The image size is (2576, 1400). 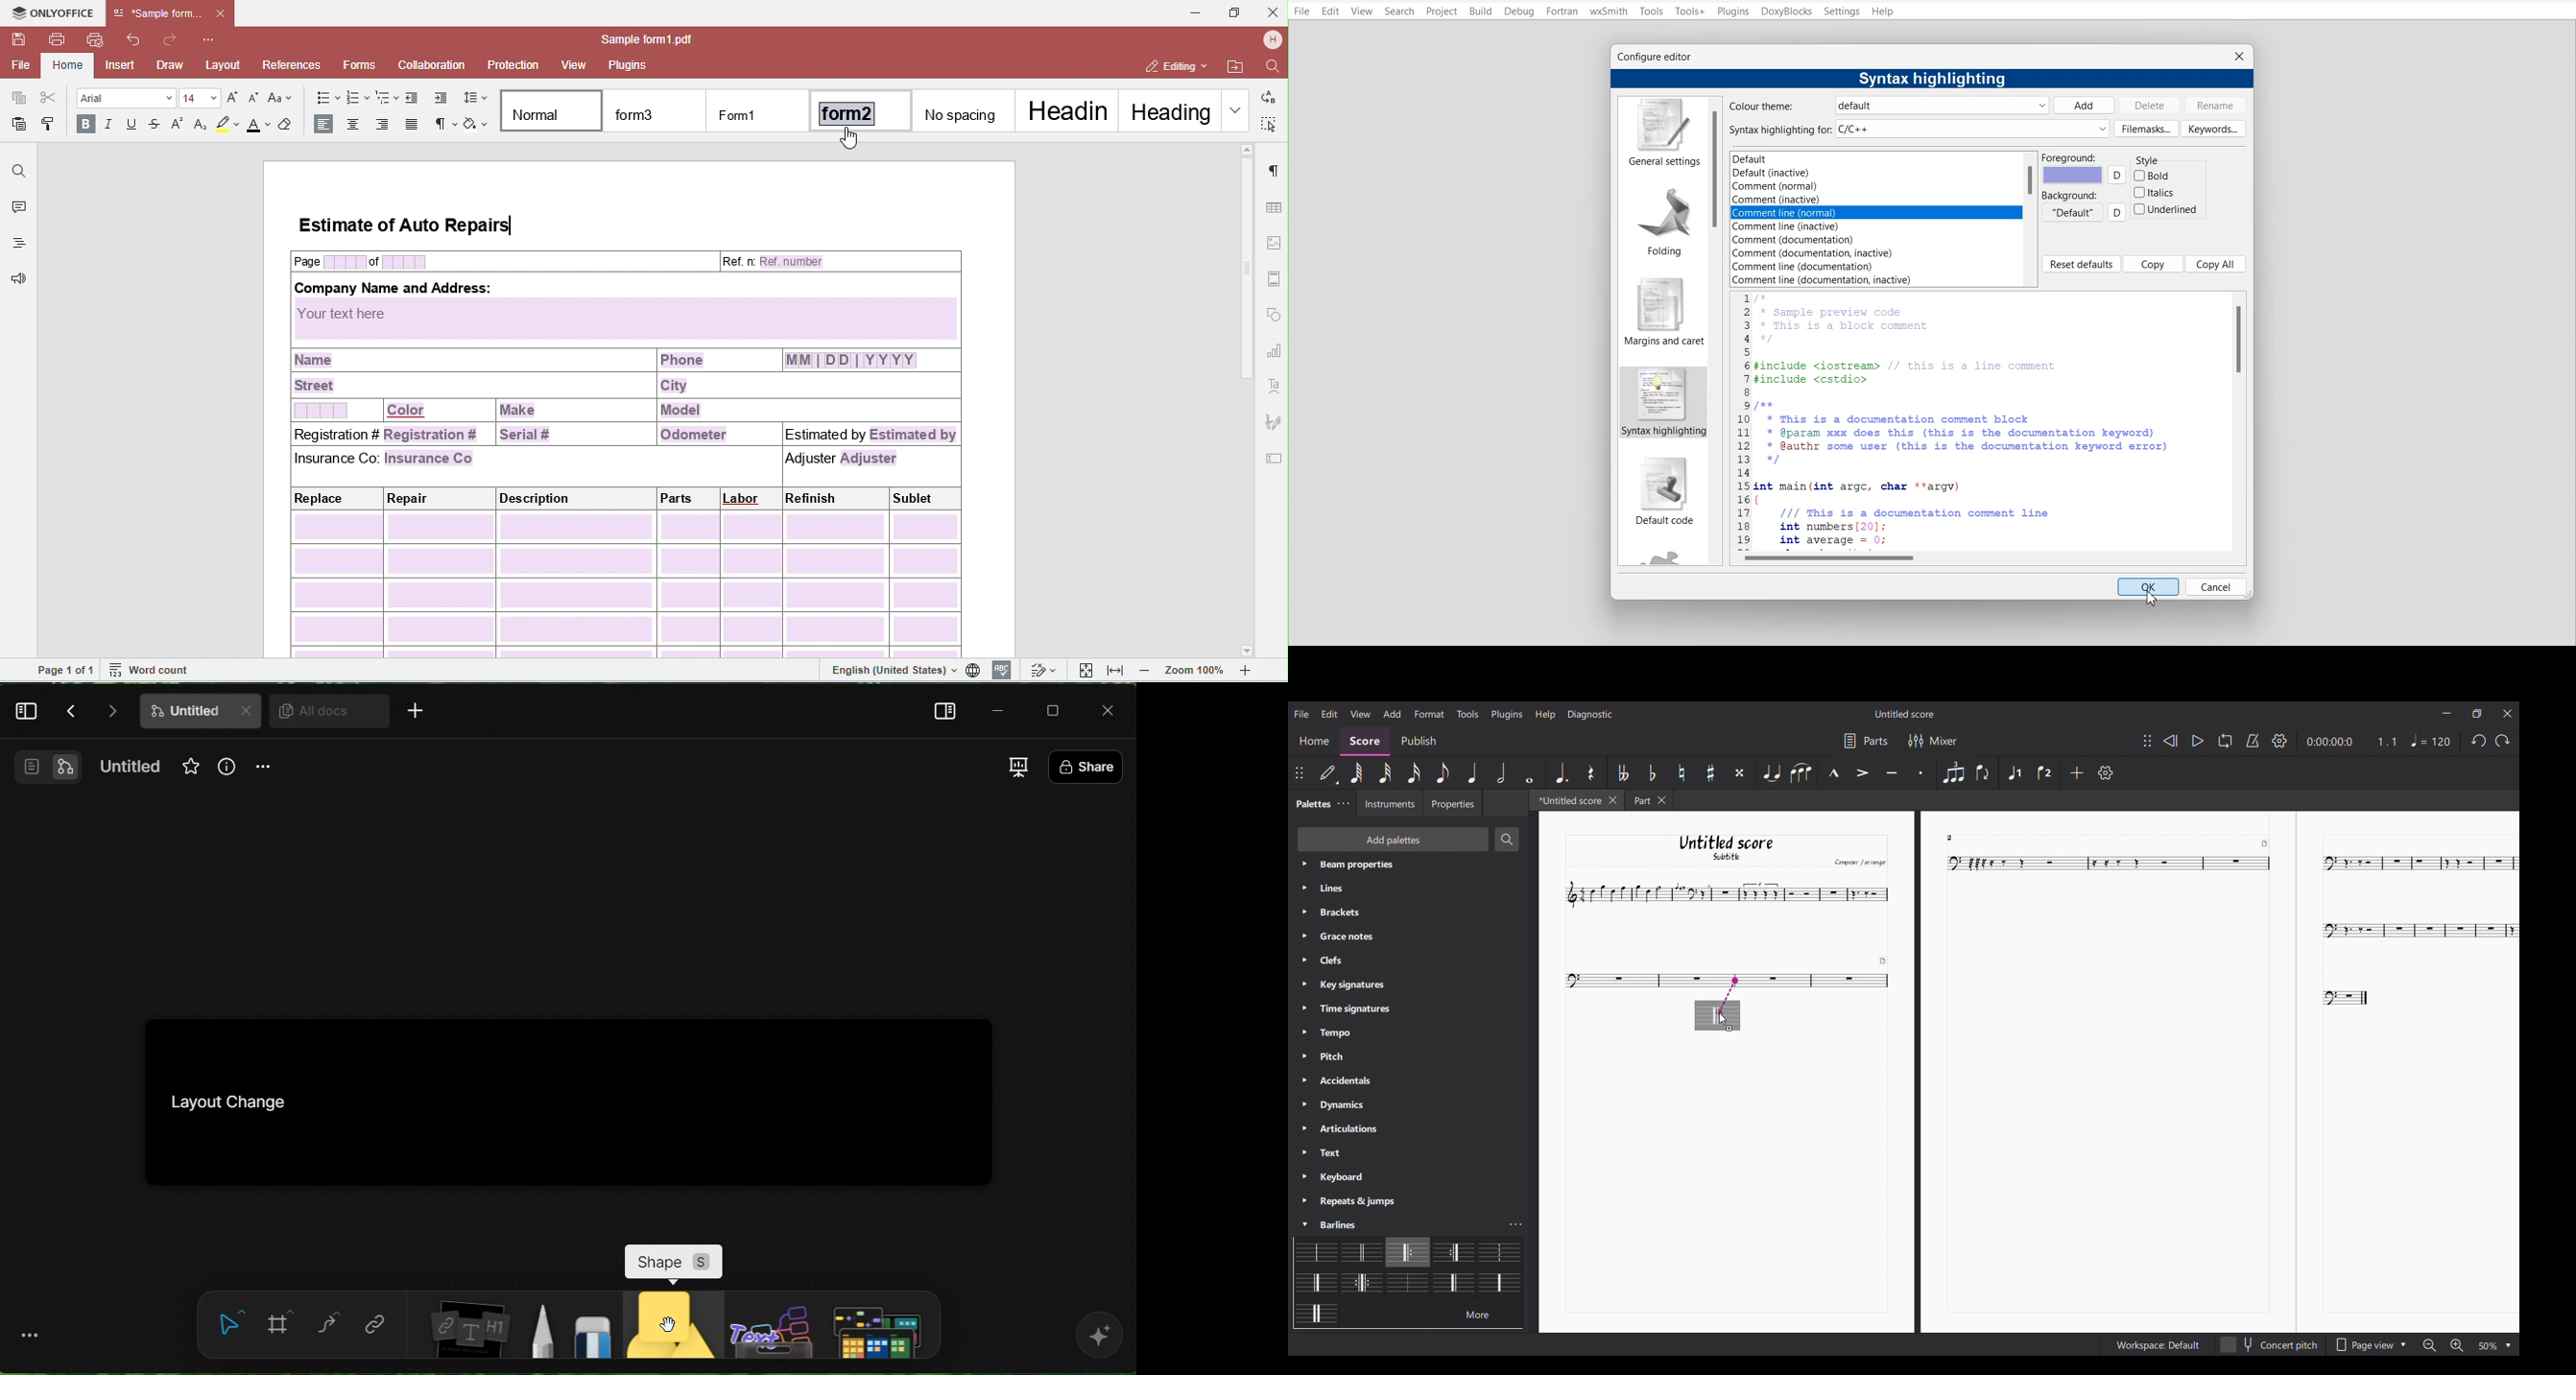 I want to click on Loop playback , so click(x=2226, y=741).